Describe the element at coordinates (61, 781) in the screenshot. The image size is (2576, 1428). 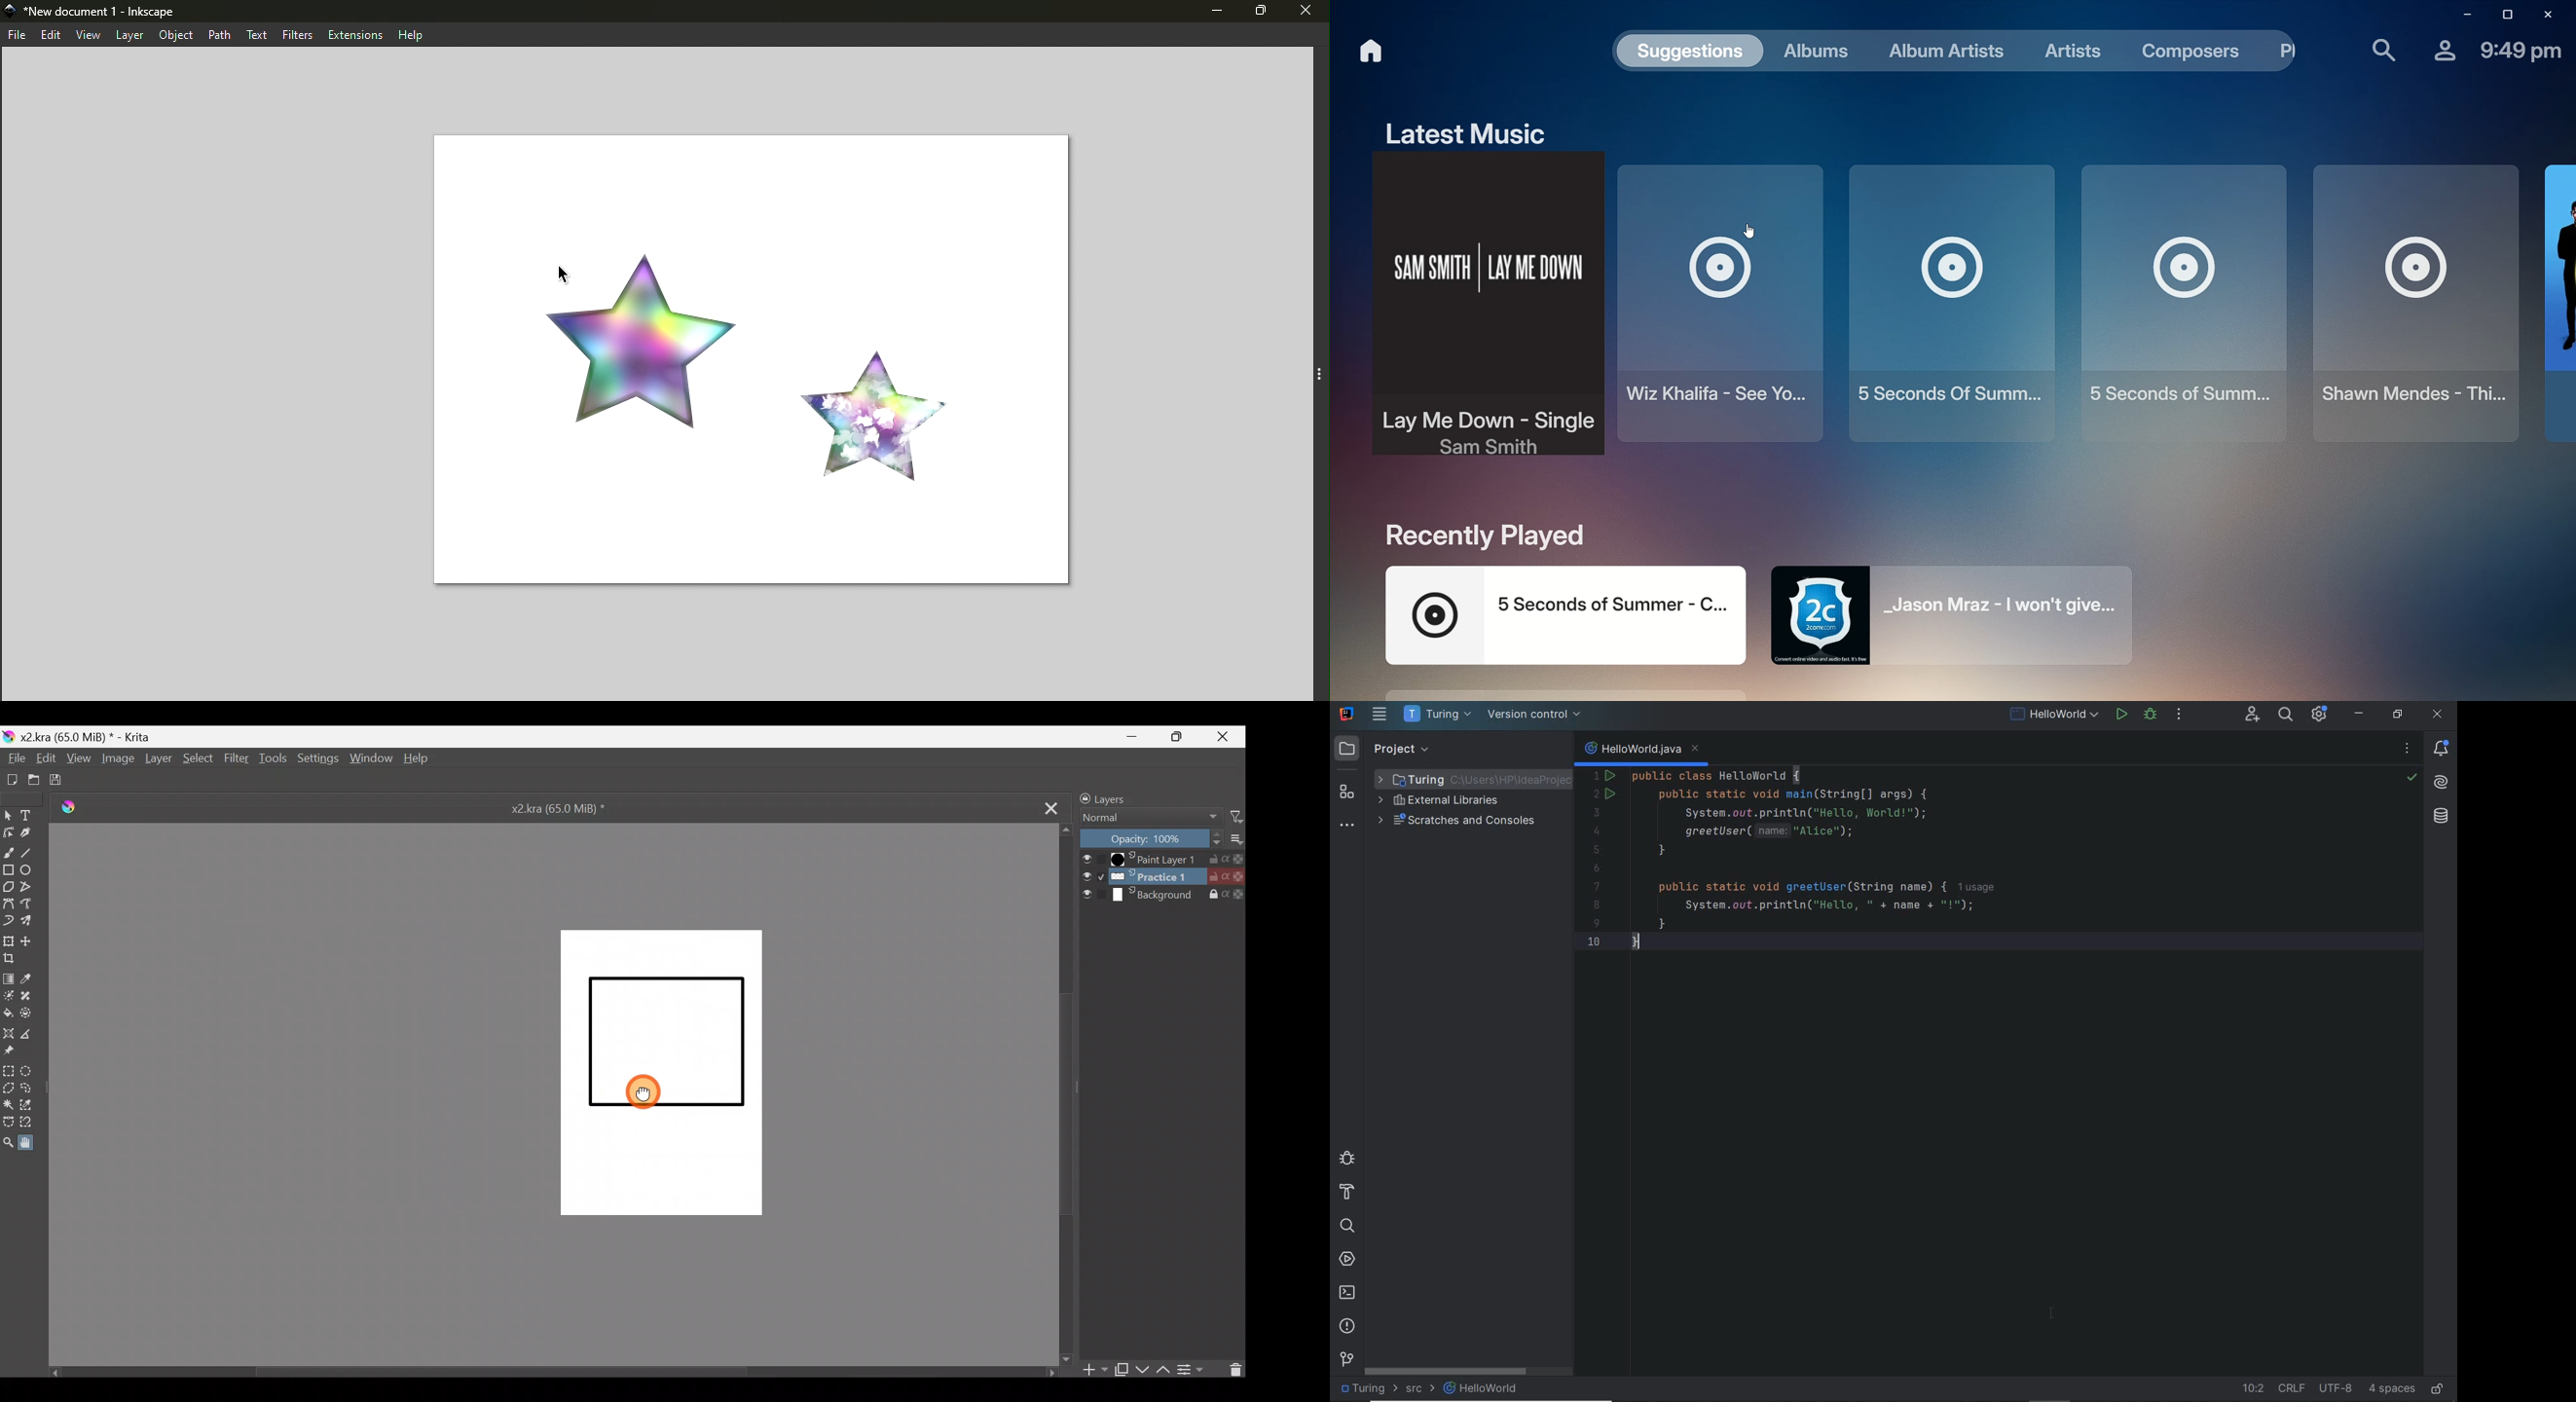
I see `Save` at that location.